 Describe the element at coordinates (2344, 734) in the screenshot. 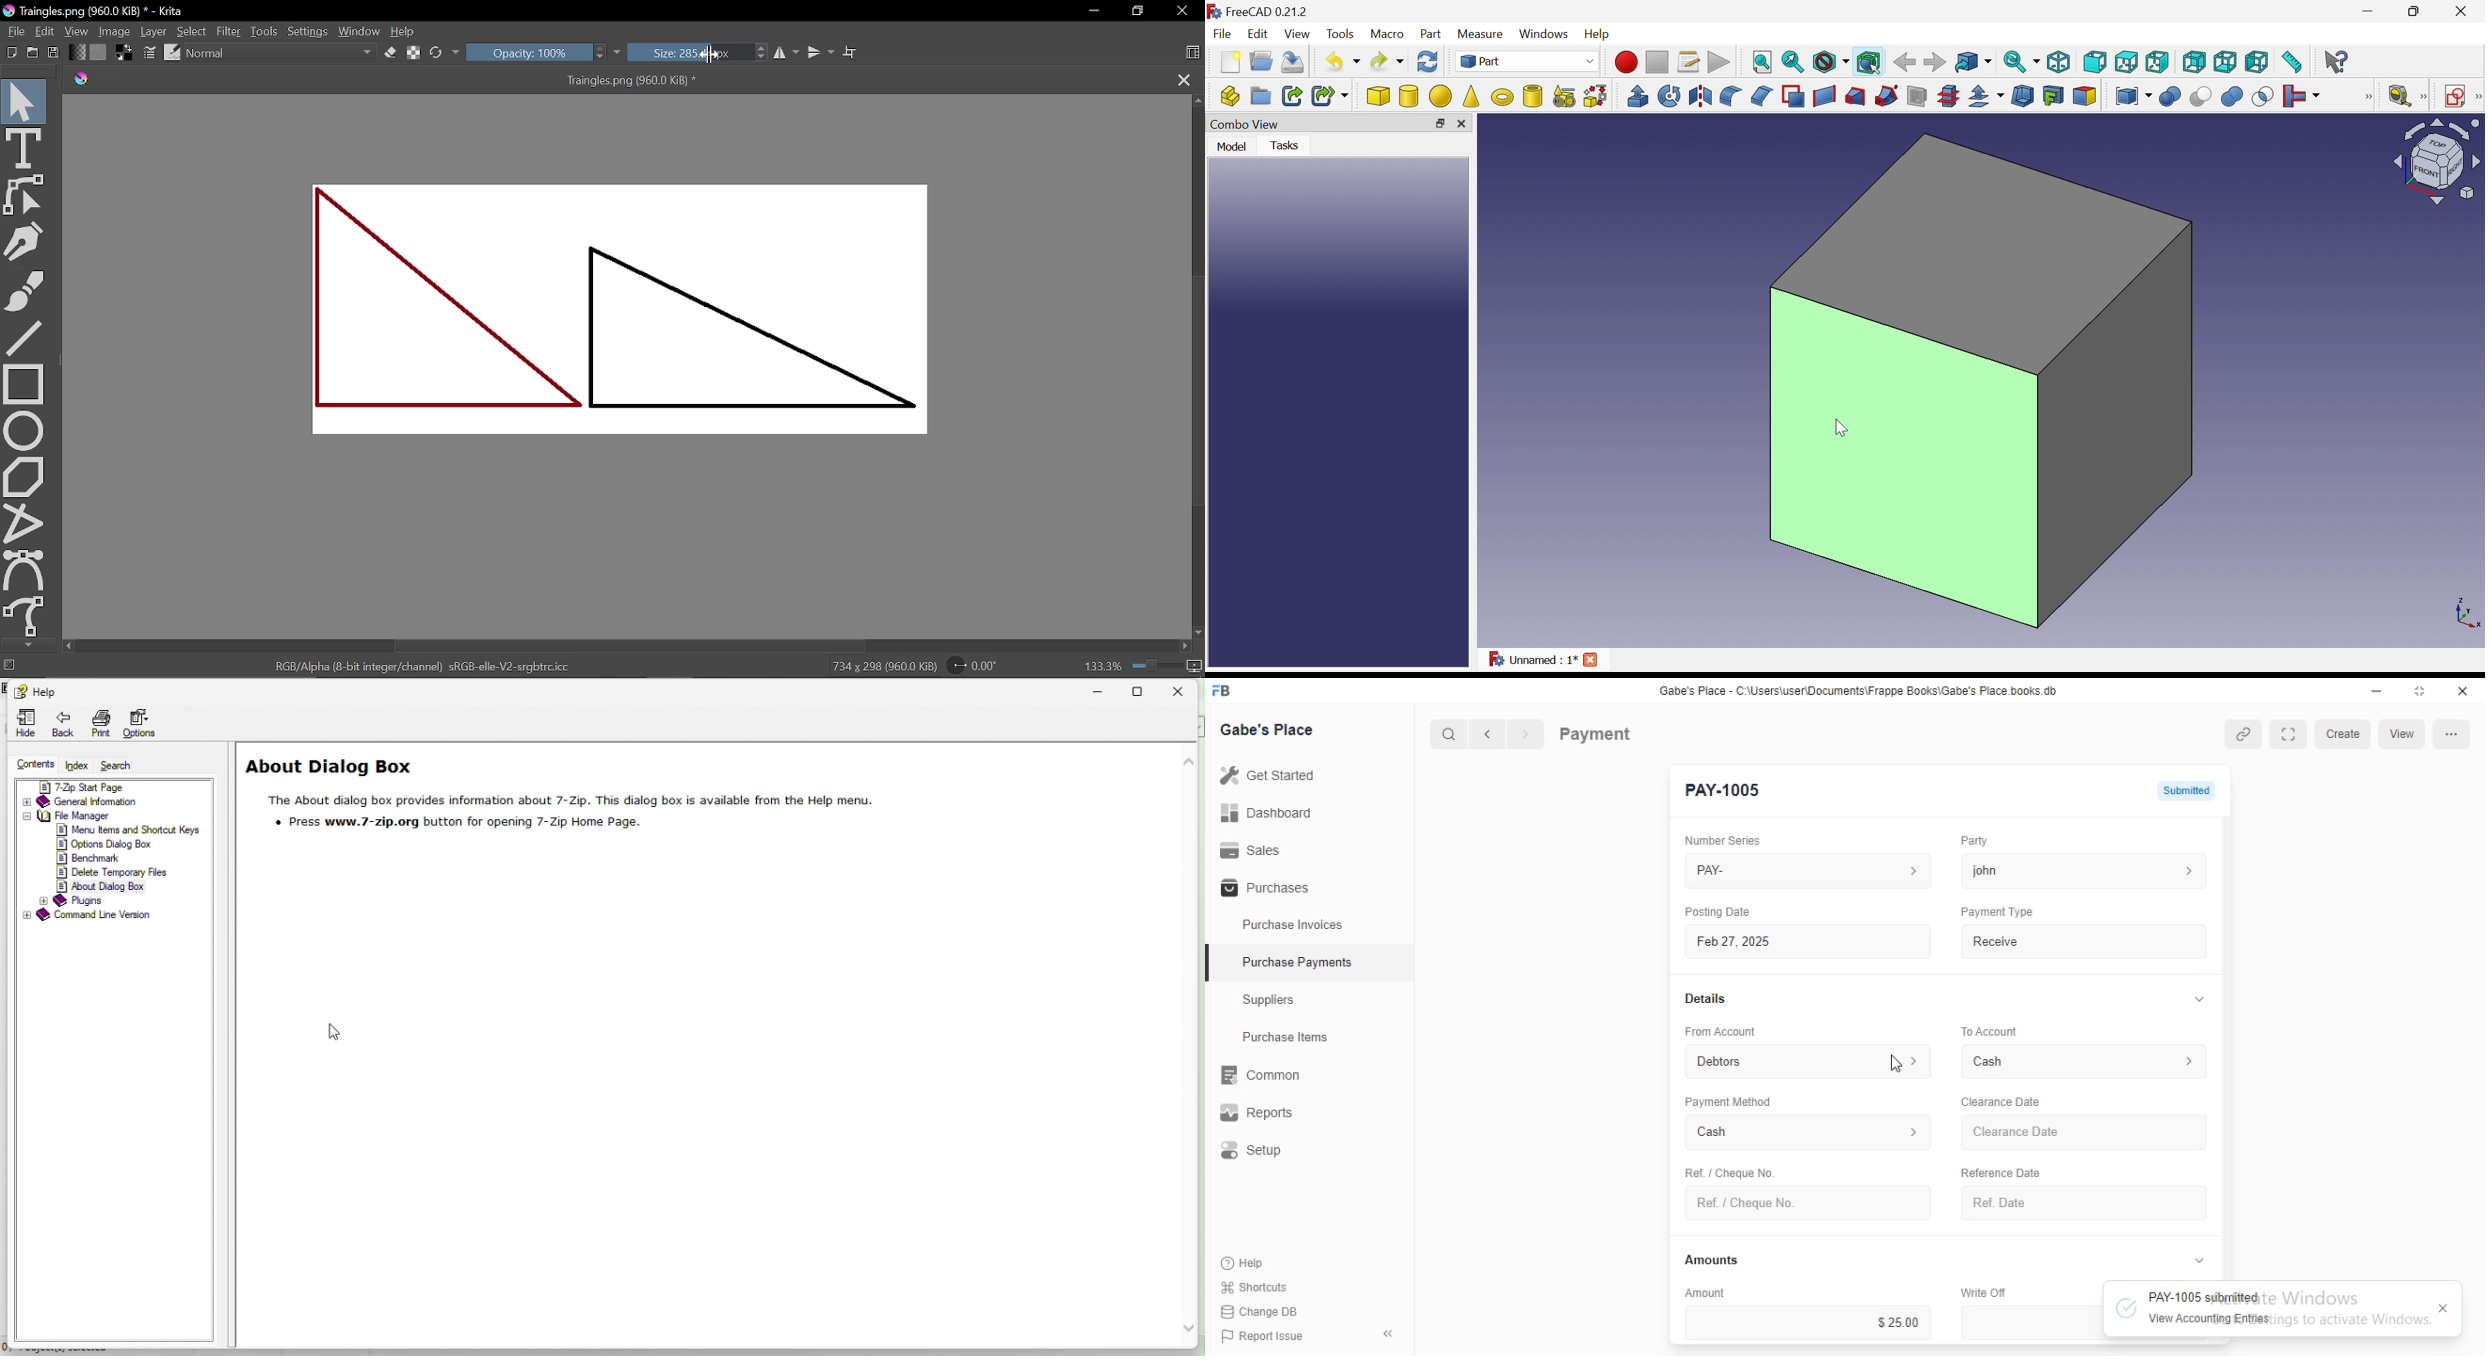

I see `Create` at that location.